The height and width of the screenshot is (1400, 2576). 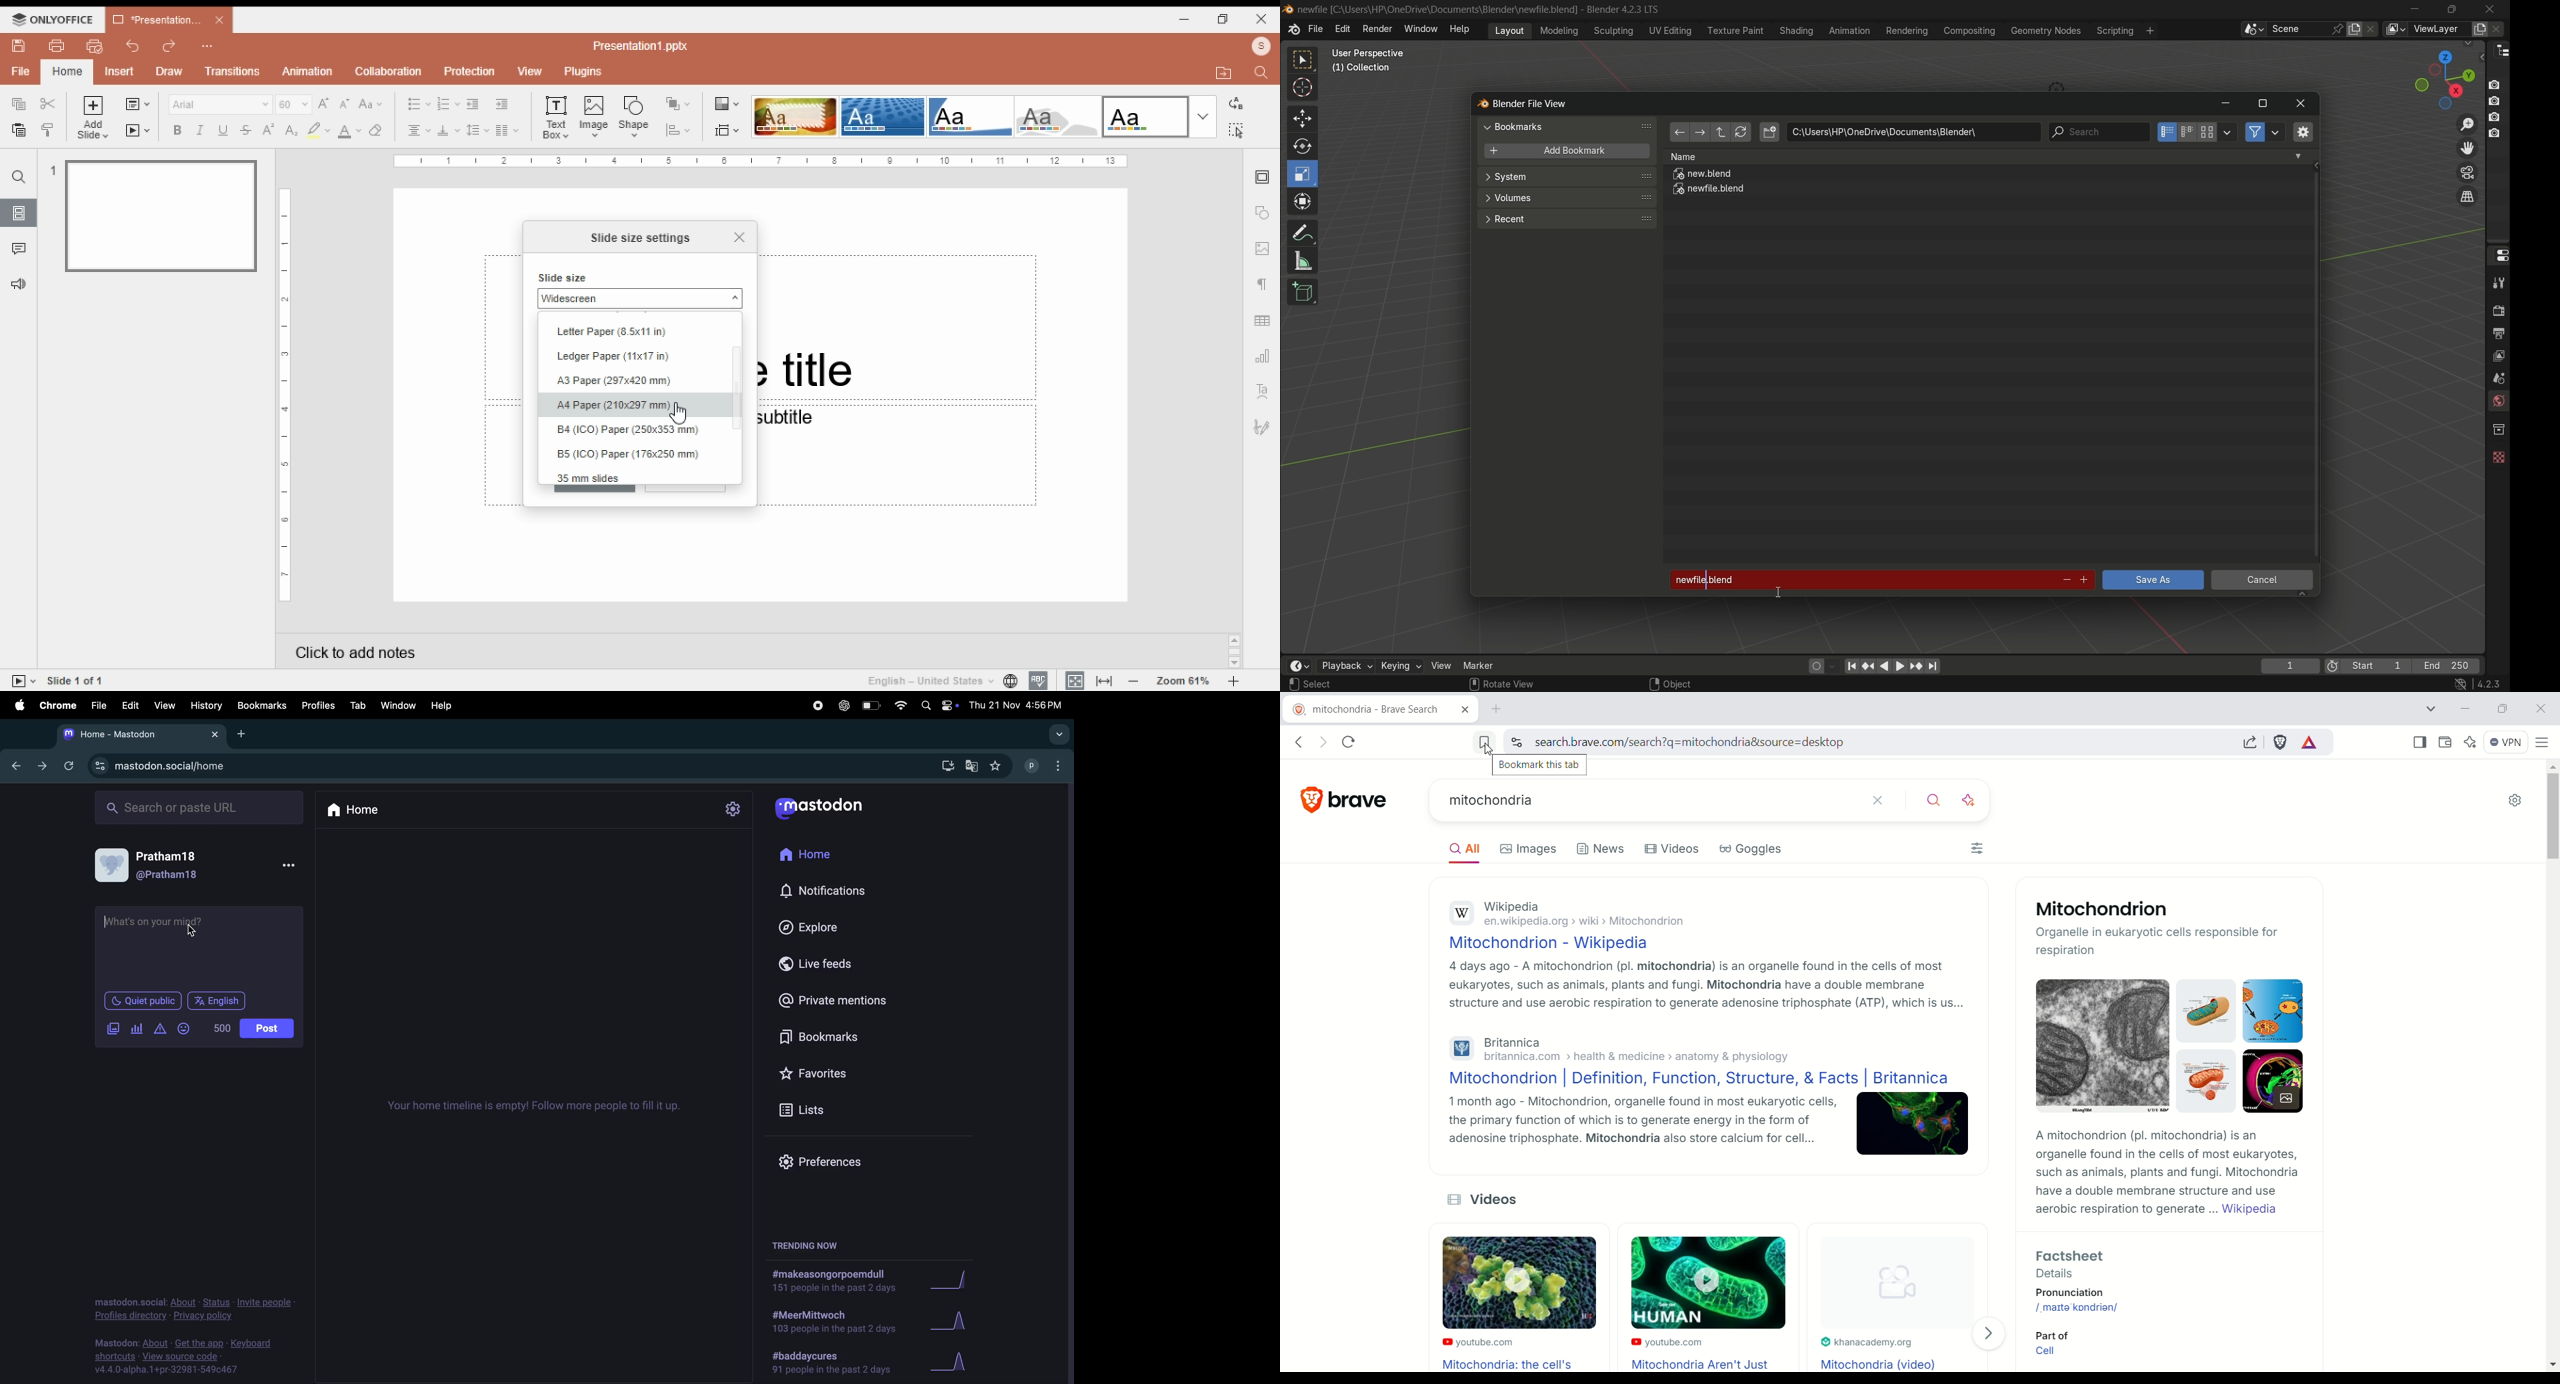 What do you see at coordinates (95, 46) in the screenshot?
I see `quick print ` at bounding box center [95, 46].